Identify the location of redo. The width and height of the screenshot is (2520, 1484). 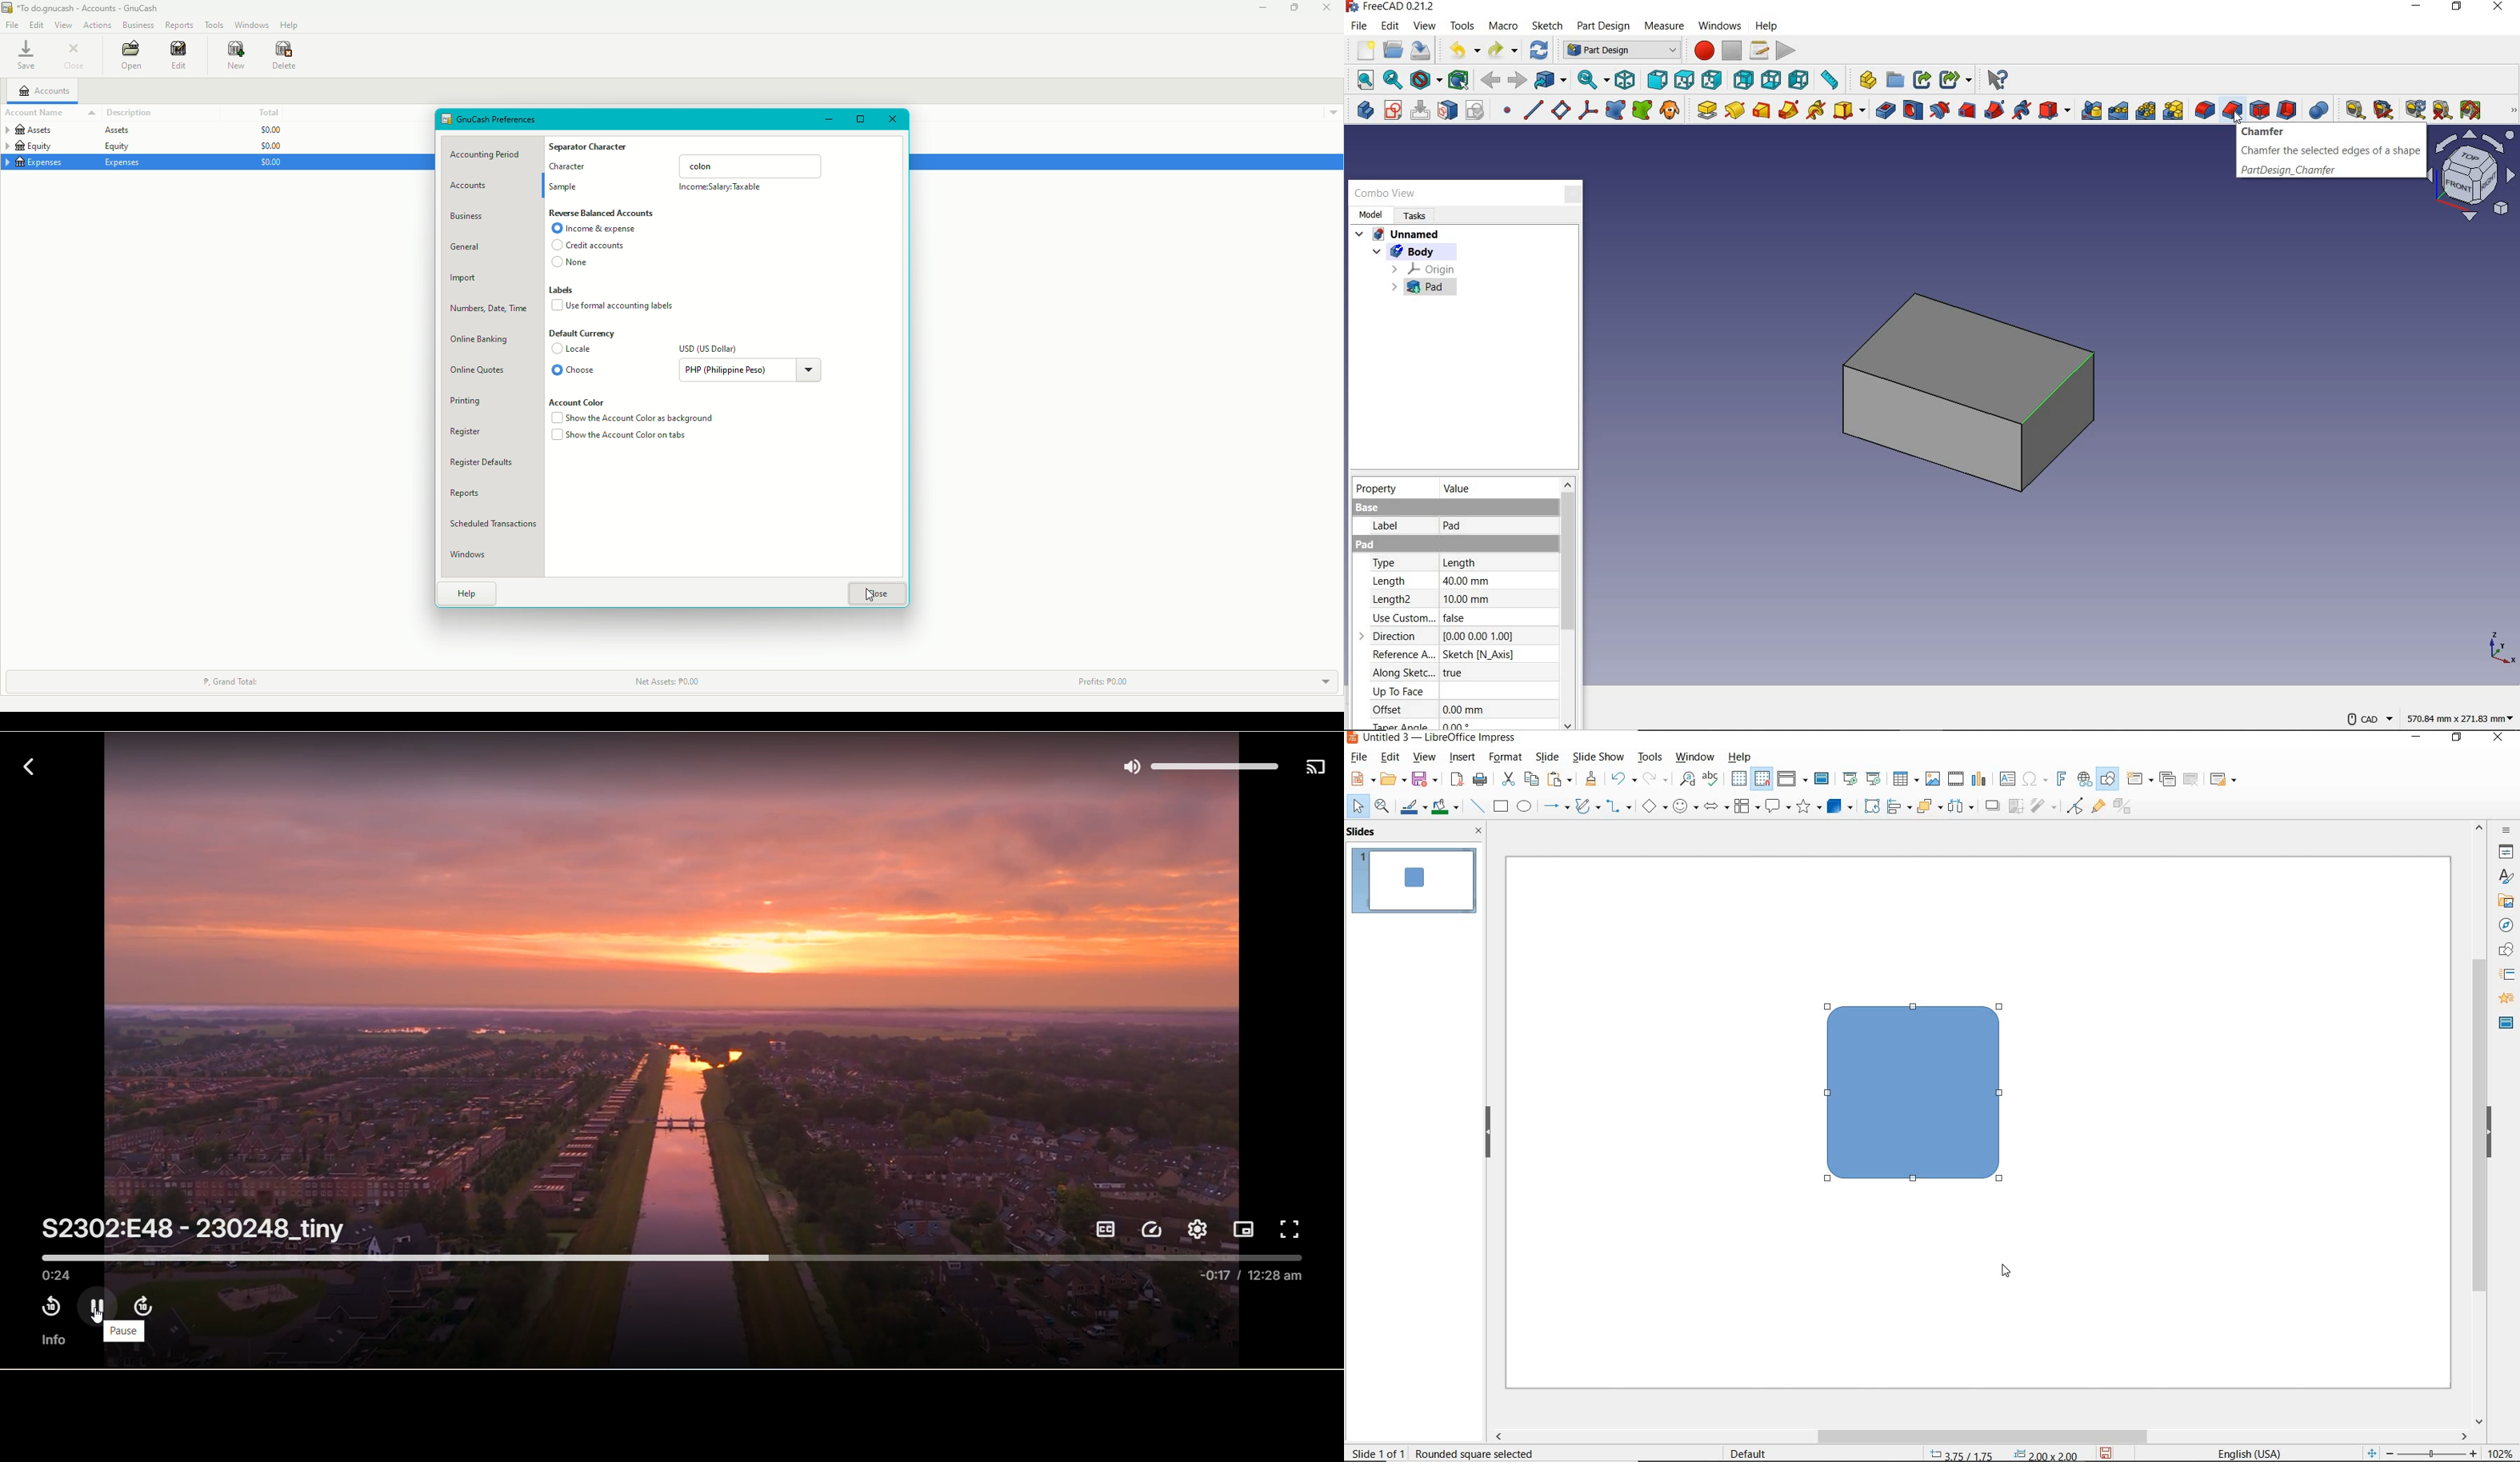
(1656, 780).